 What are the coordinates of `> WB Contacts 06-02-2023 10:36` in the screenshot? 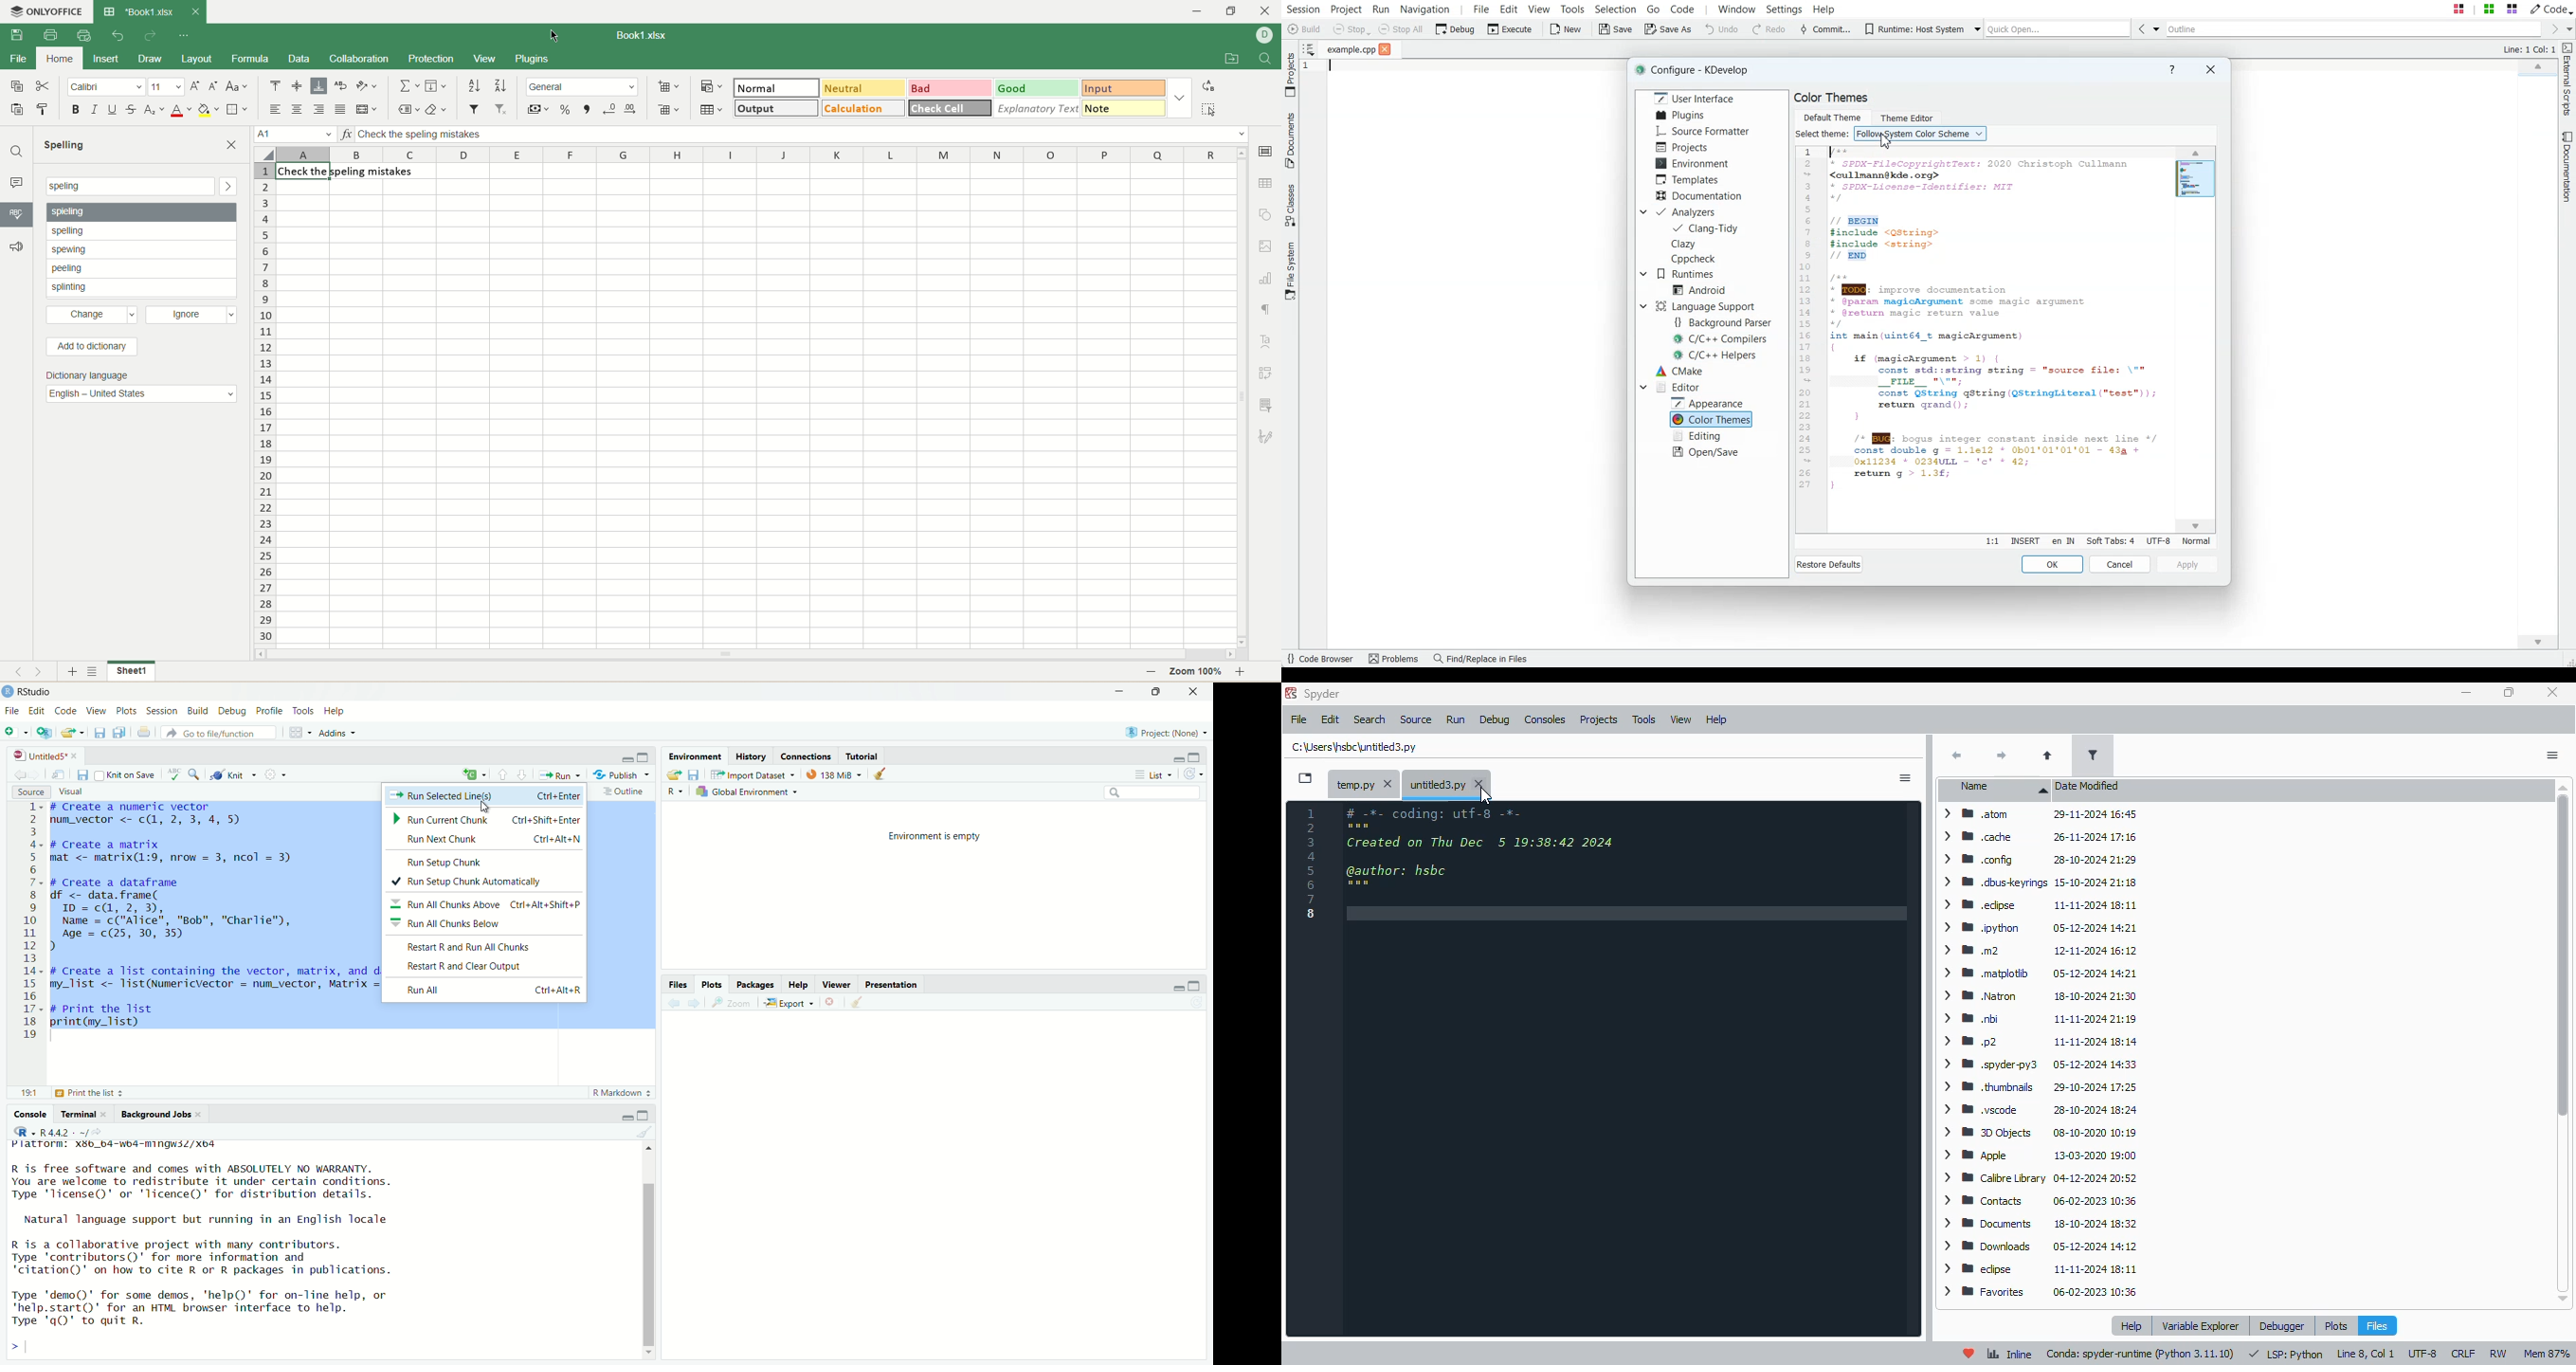 It's located at (2035, 1201).